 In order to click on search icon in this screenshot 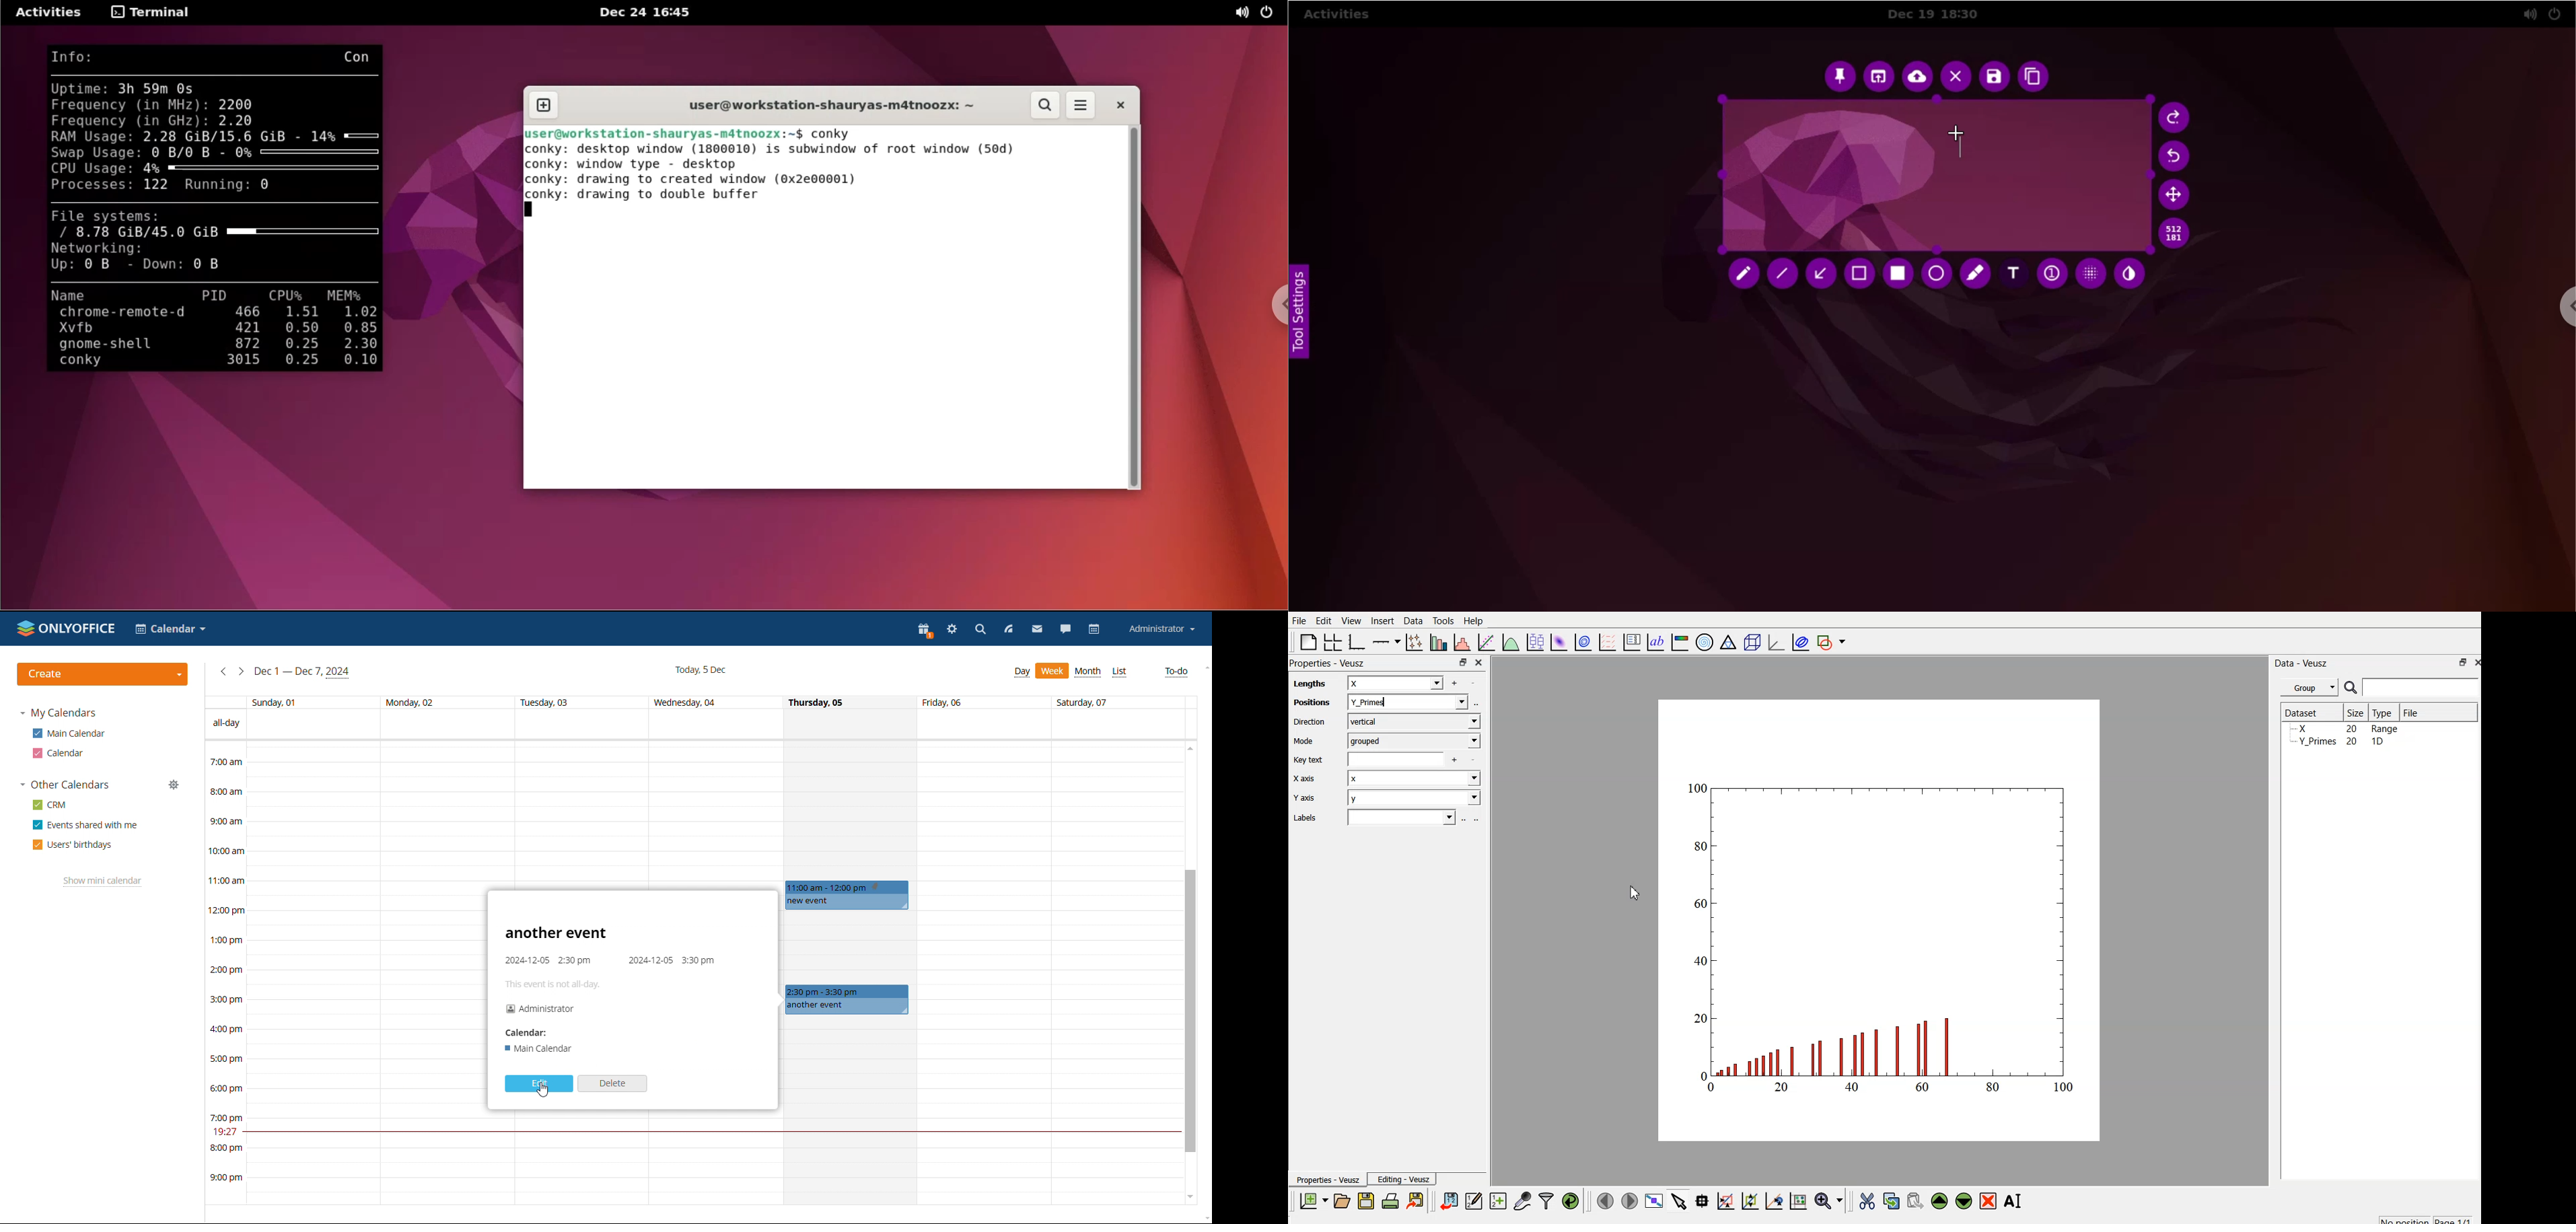, I will do `click(2353, 689)`.